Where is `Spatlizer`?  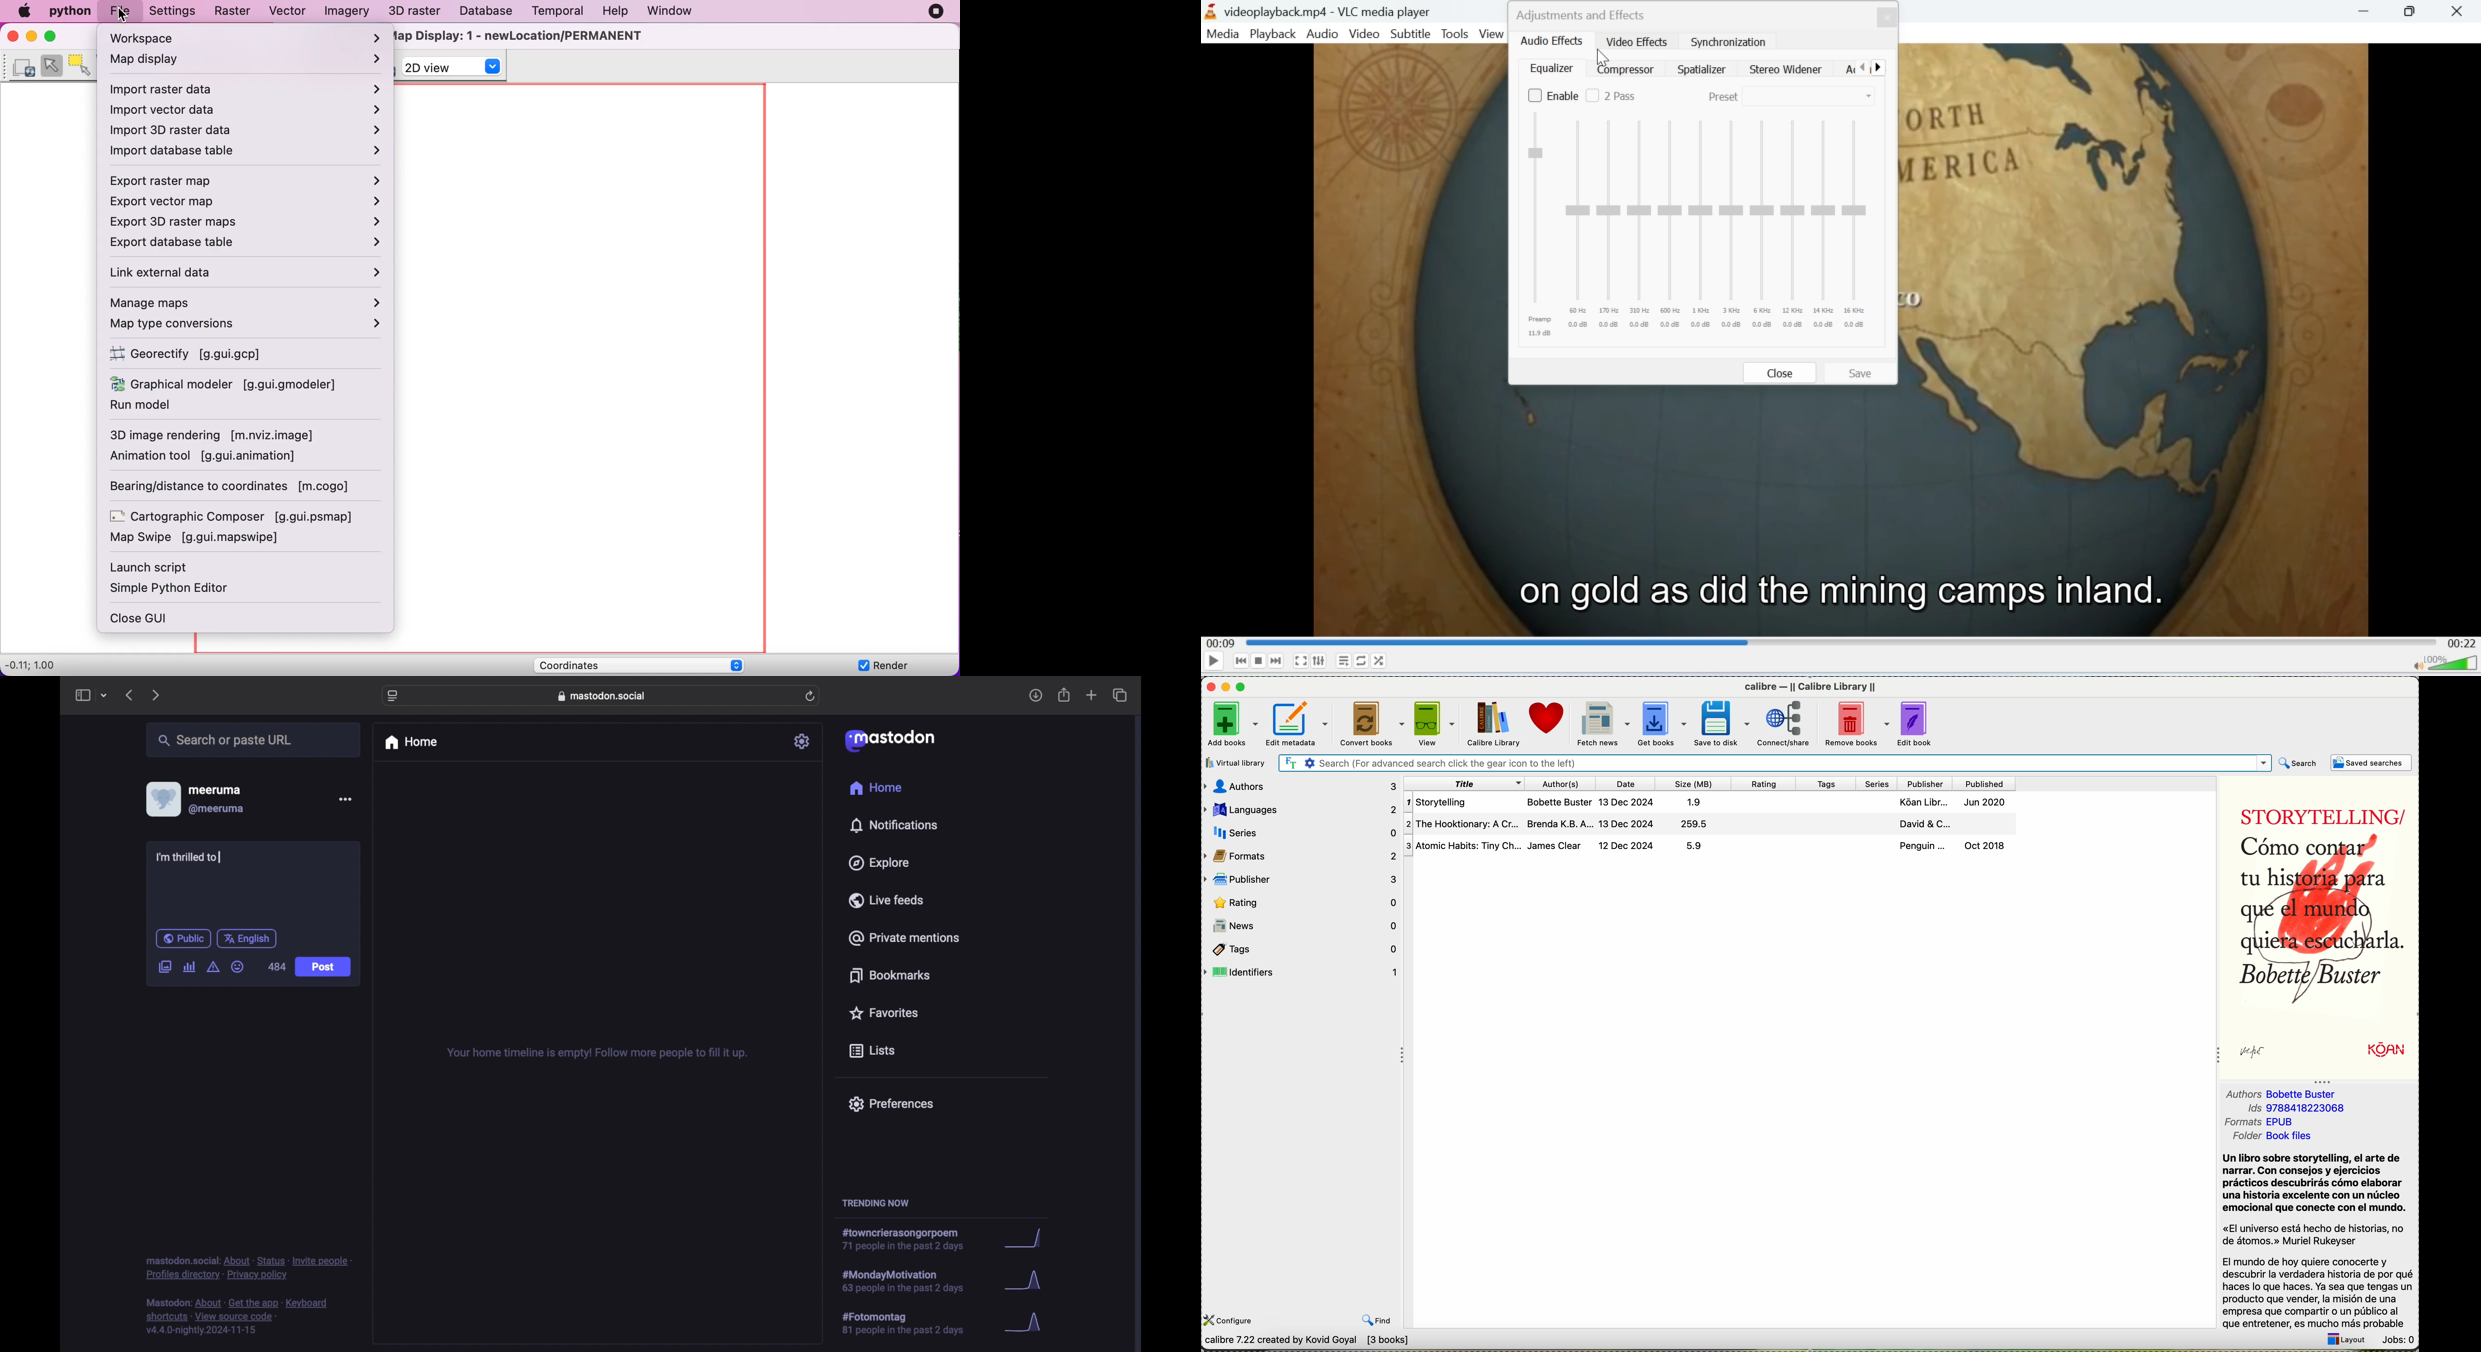
Spatlizer is located at coordinates (1703, 69).